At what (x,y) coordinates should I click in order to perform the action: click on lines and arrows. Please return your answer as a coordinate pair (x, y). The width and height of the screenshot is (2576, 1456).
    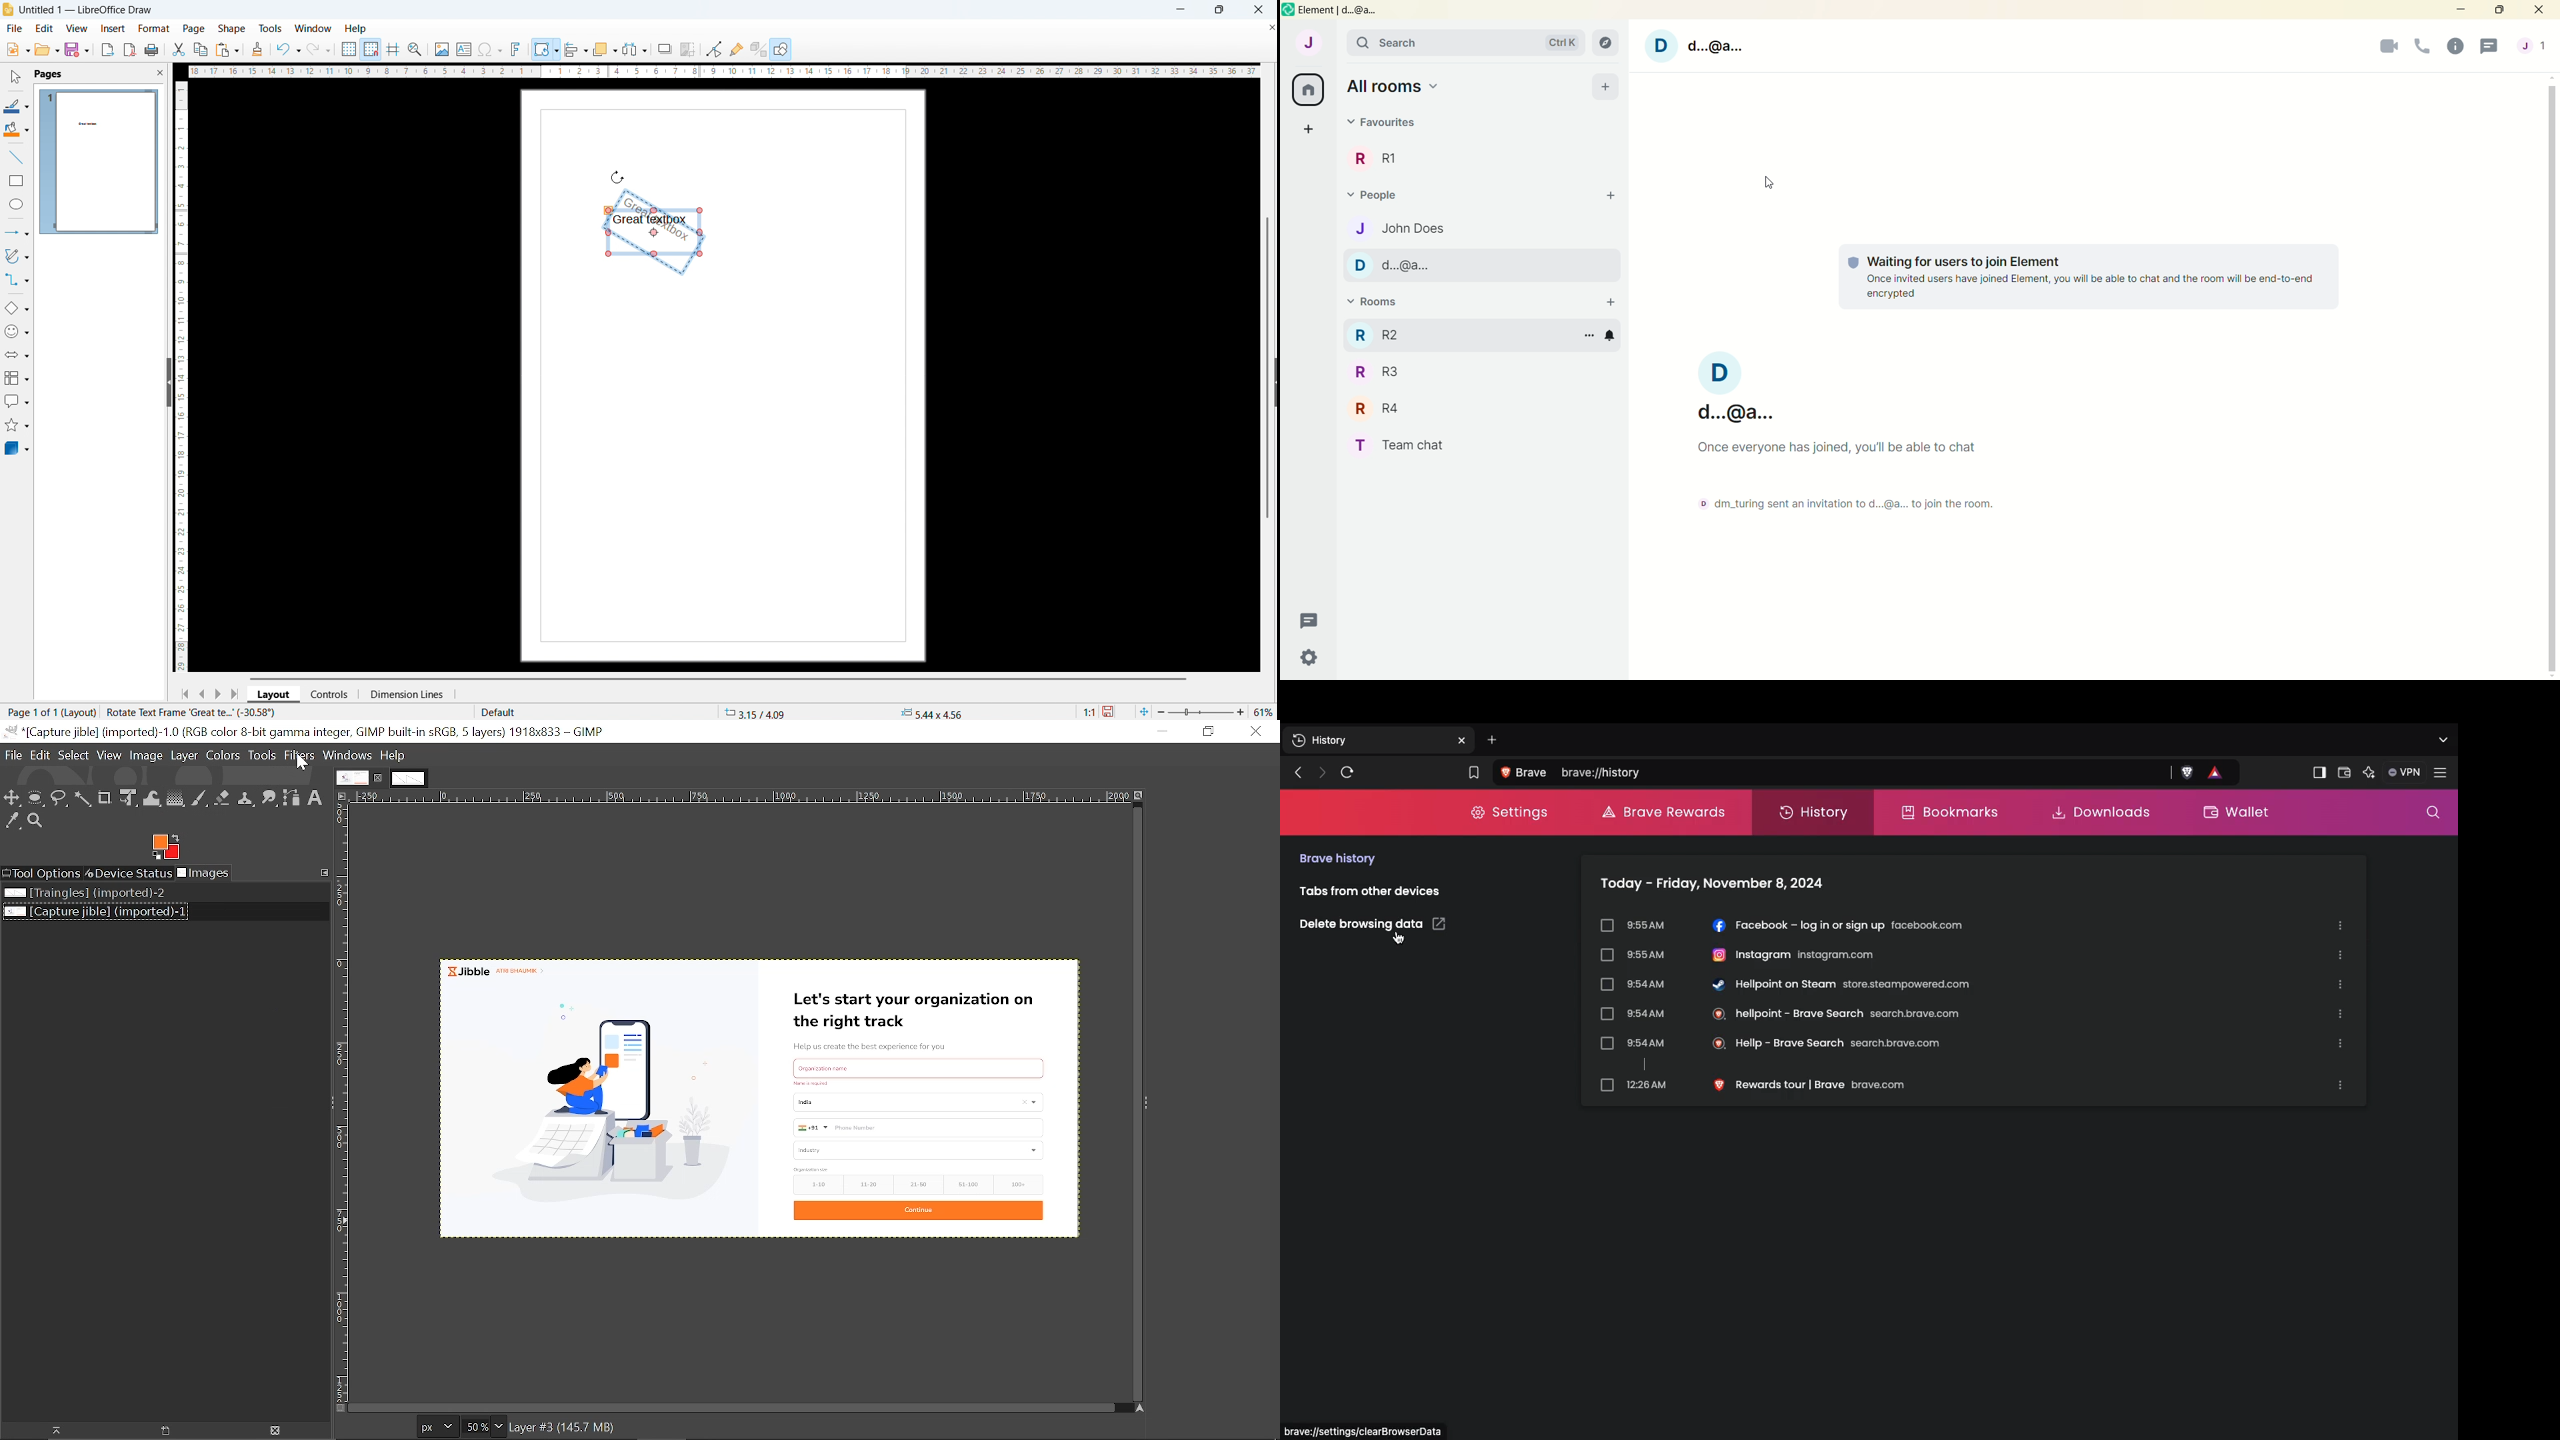
    Looking at the image, I should click on (17, 232).